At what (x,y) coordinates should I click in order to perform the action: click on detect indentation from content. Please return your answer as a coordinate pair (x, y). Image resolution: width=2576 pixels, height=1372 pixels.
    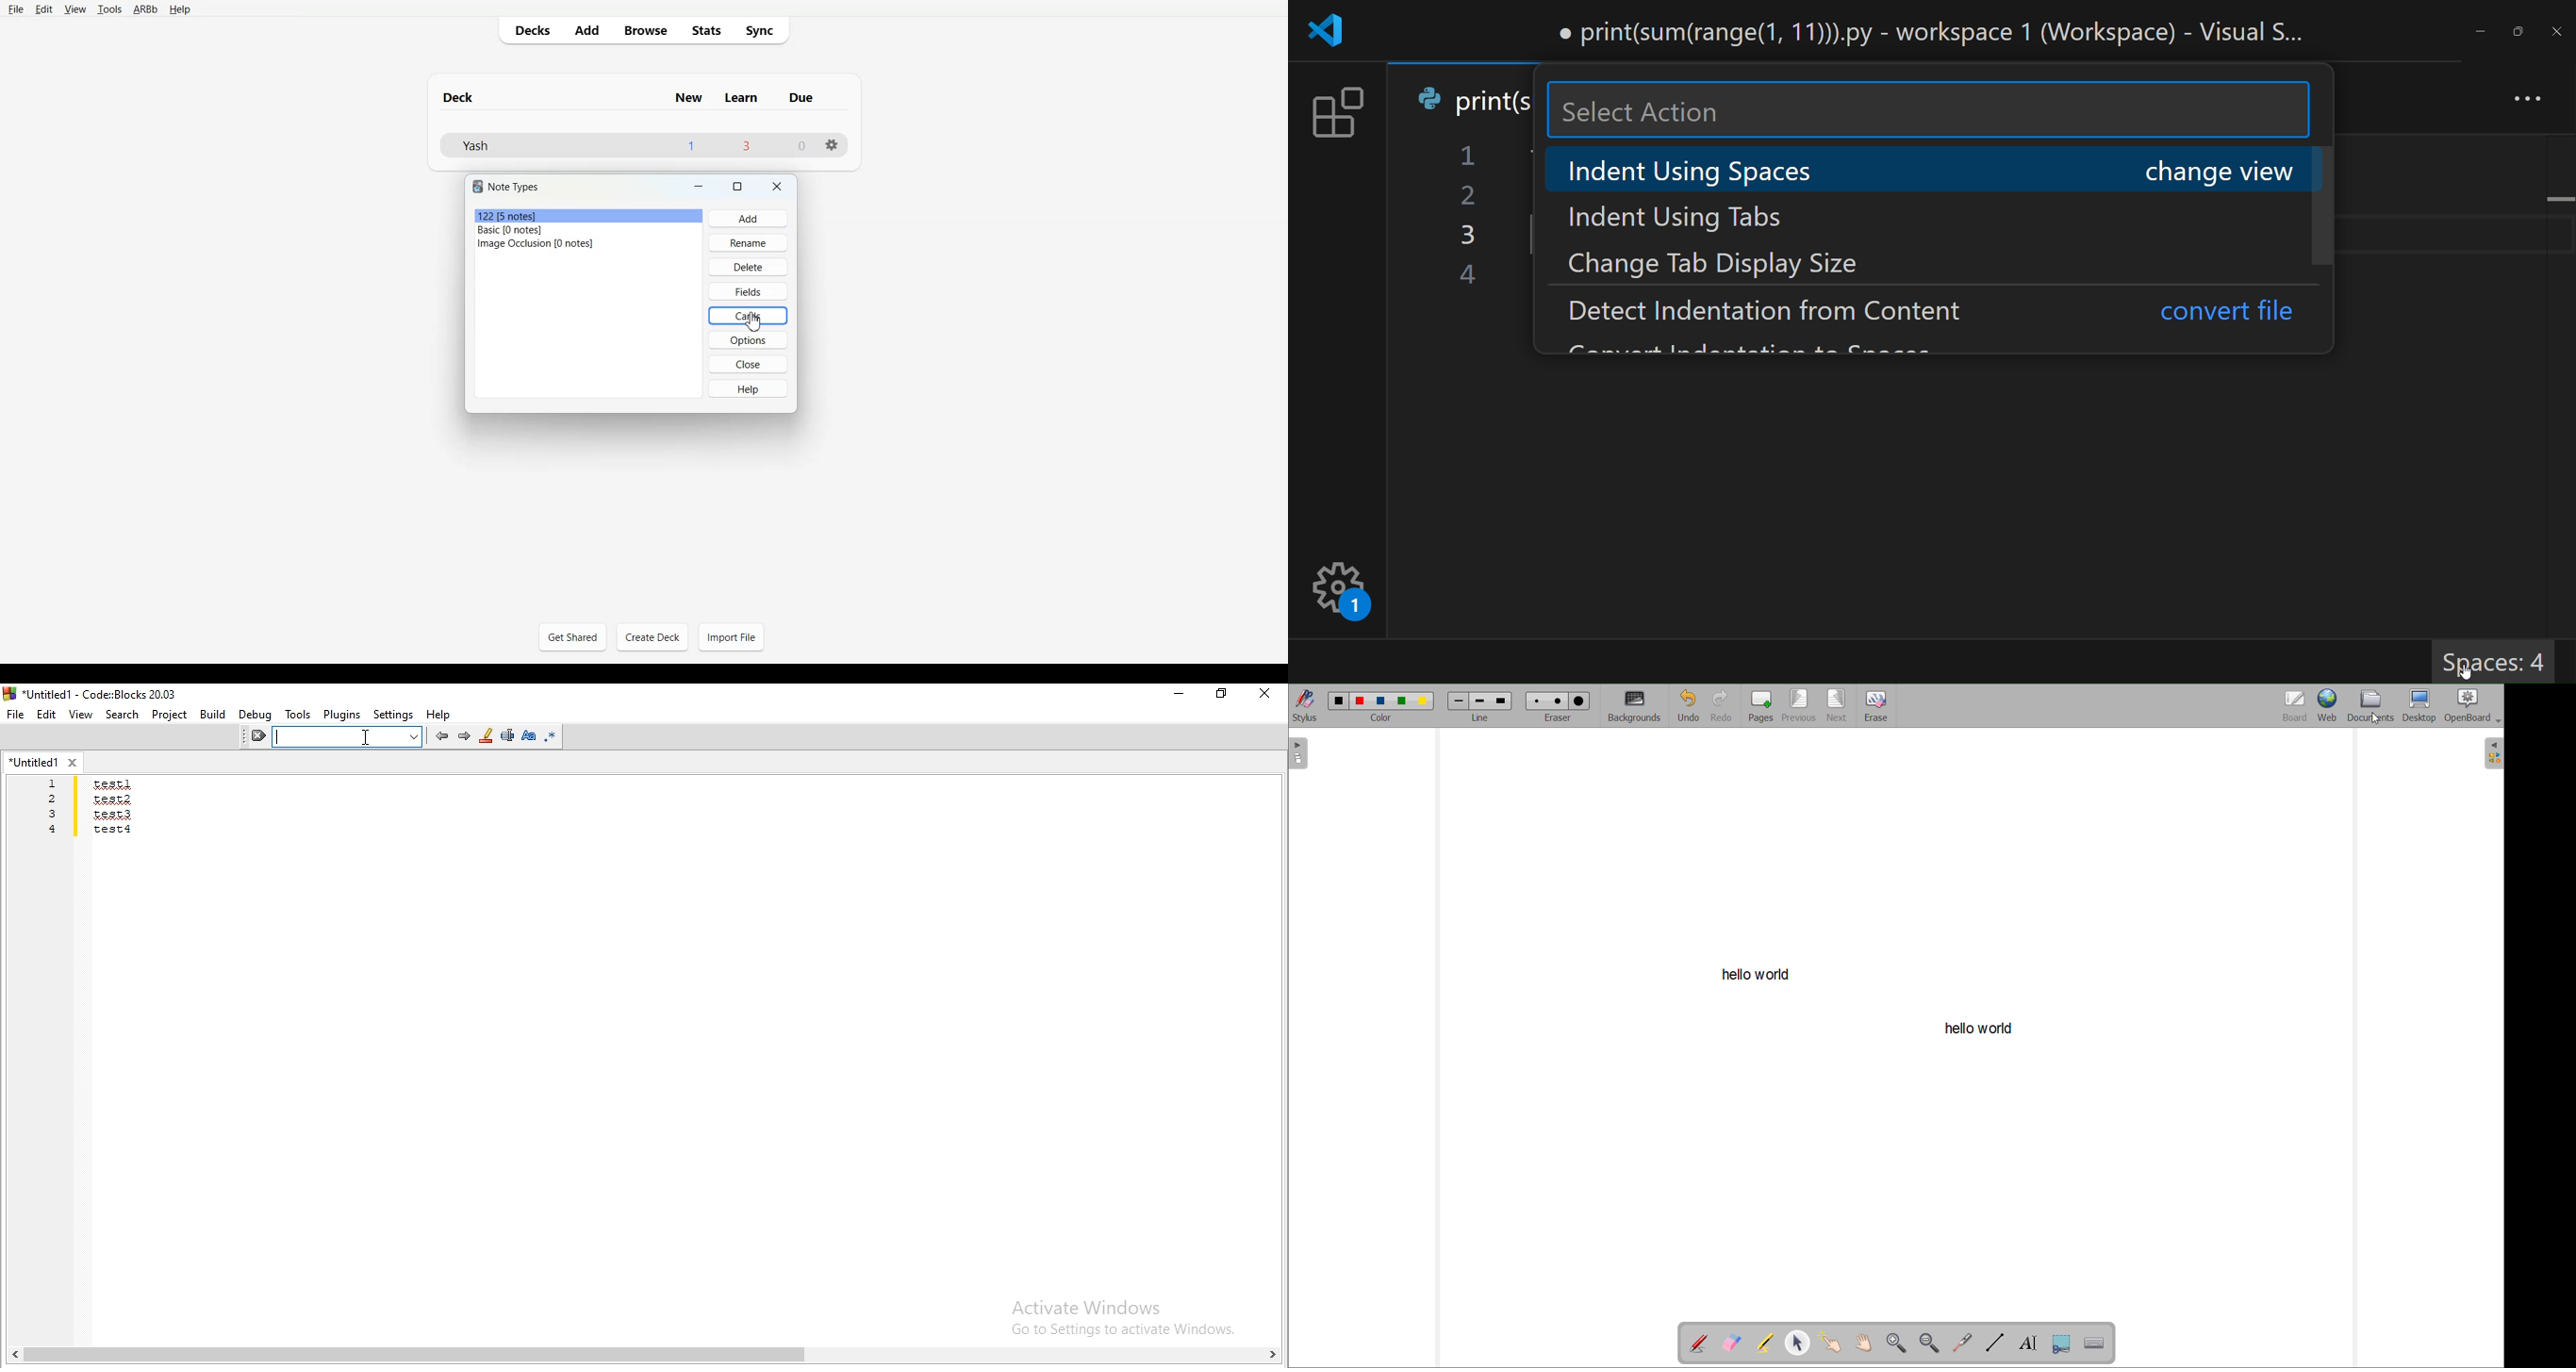
    Looking at the image, I should click on (1763, 313).